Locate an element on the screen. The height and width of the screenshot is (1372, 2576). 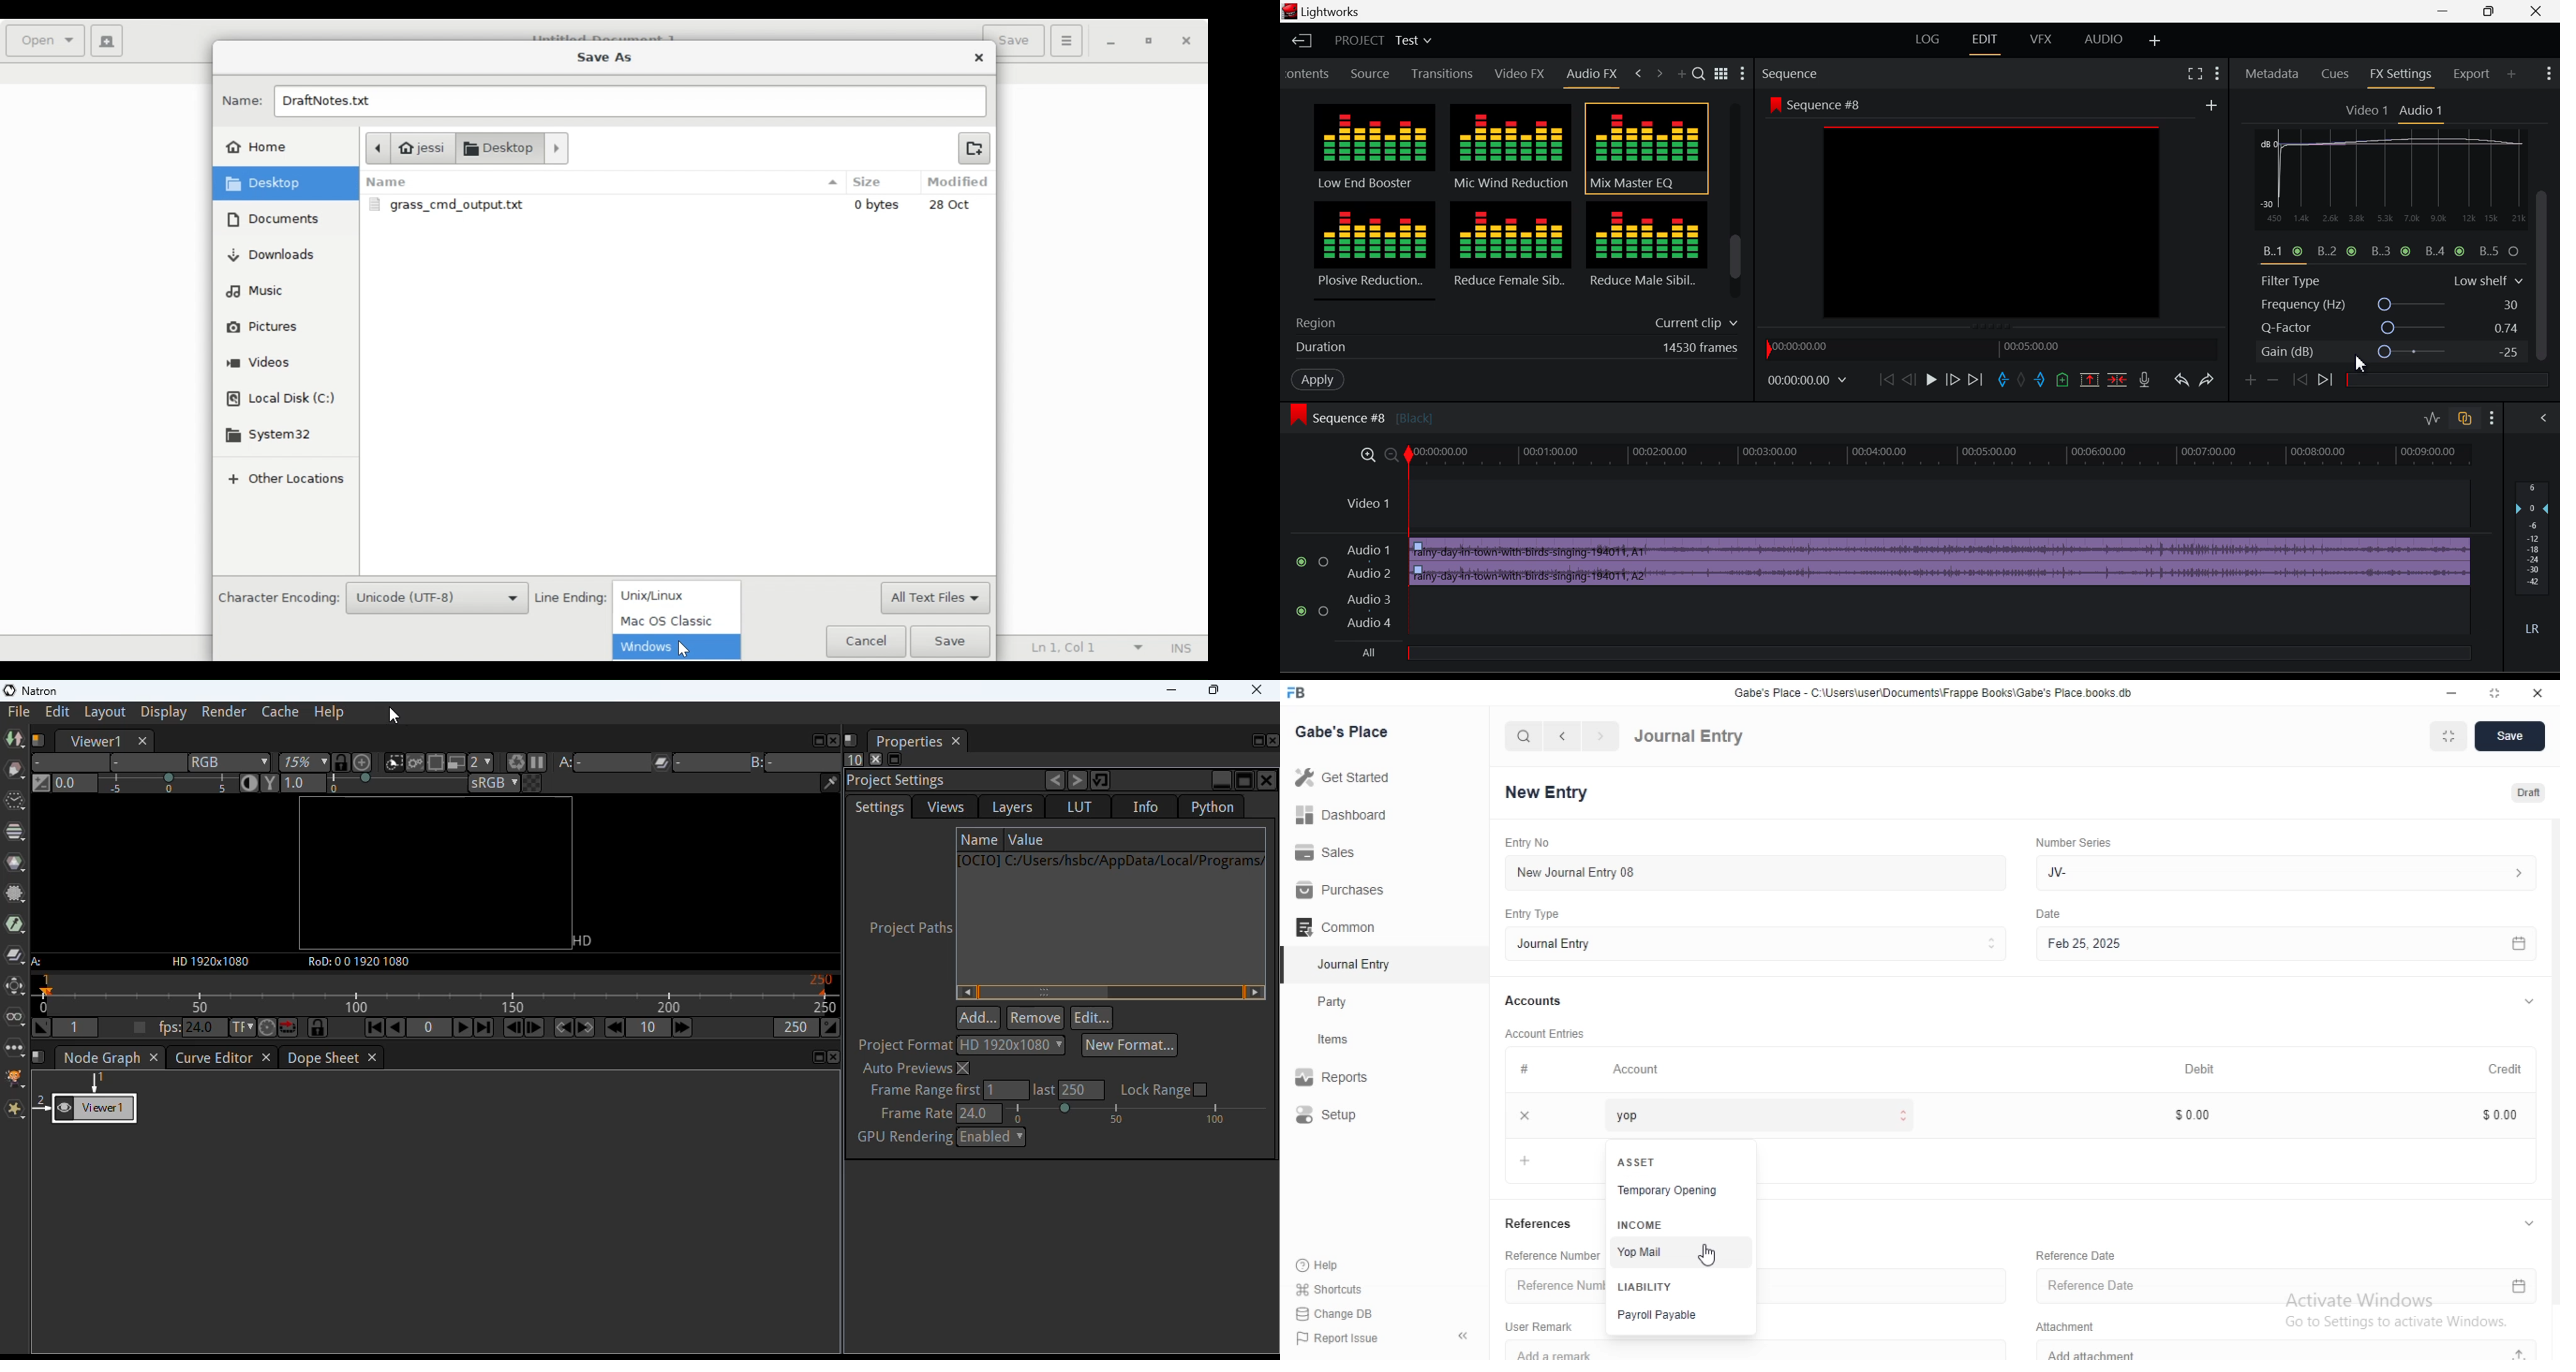
Dashboard is located at coordinates (1341, 818).